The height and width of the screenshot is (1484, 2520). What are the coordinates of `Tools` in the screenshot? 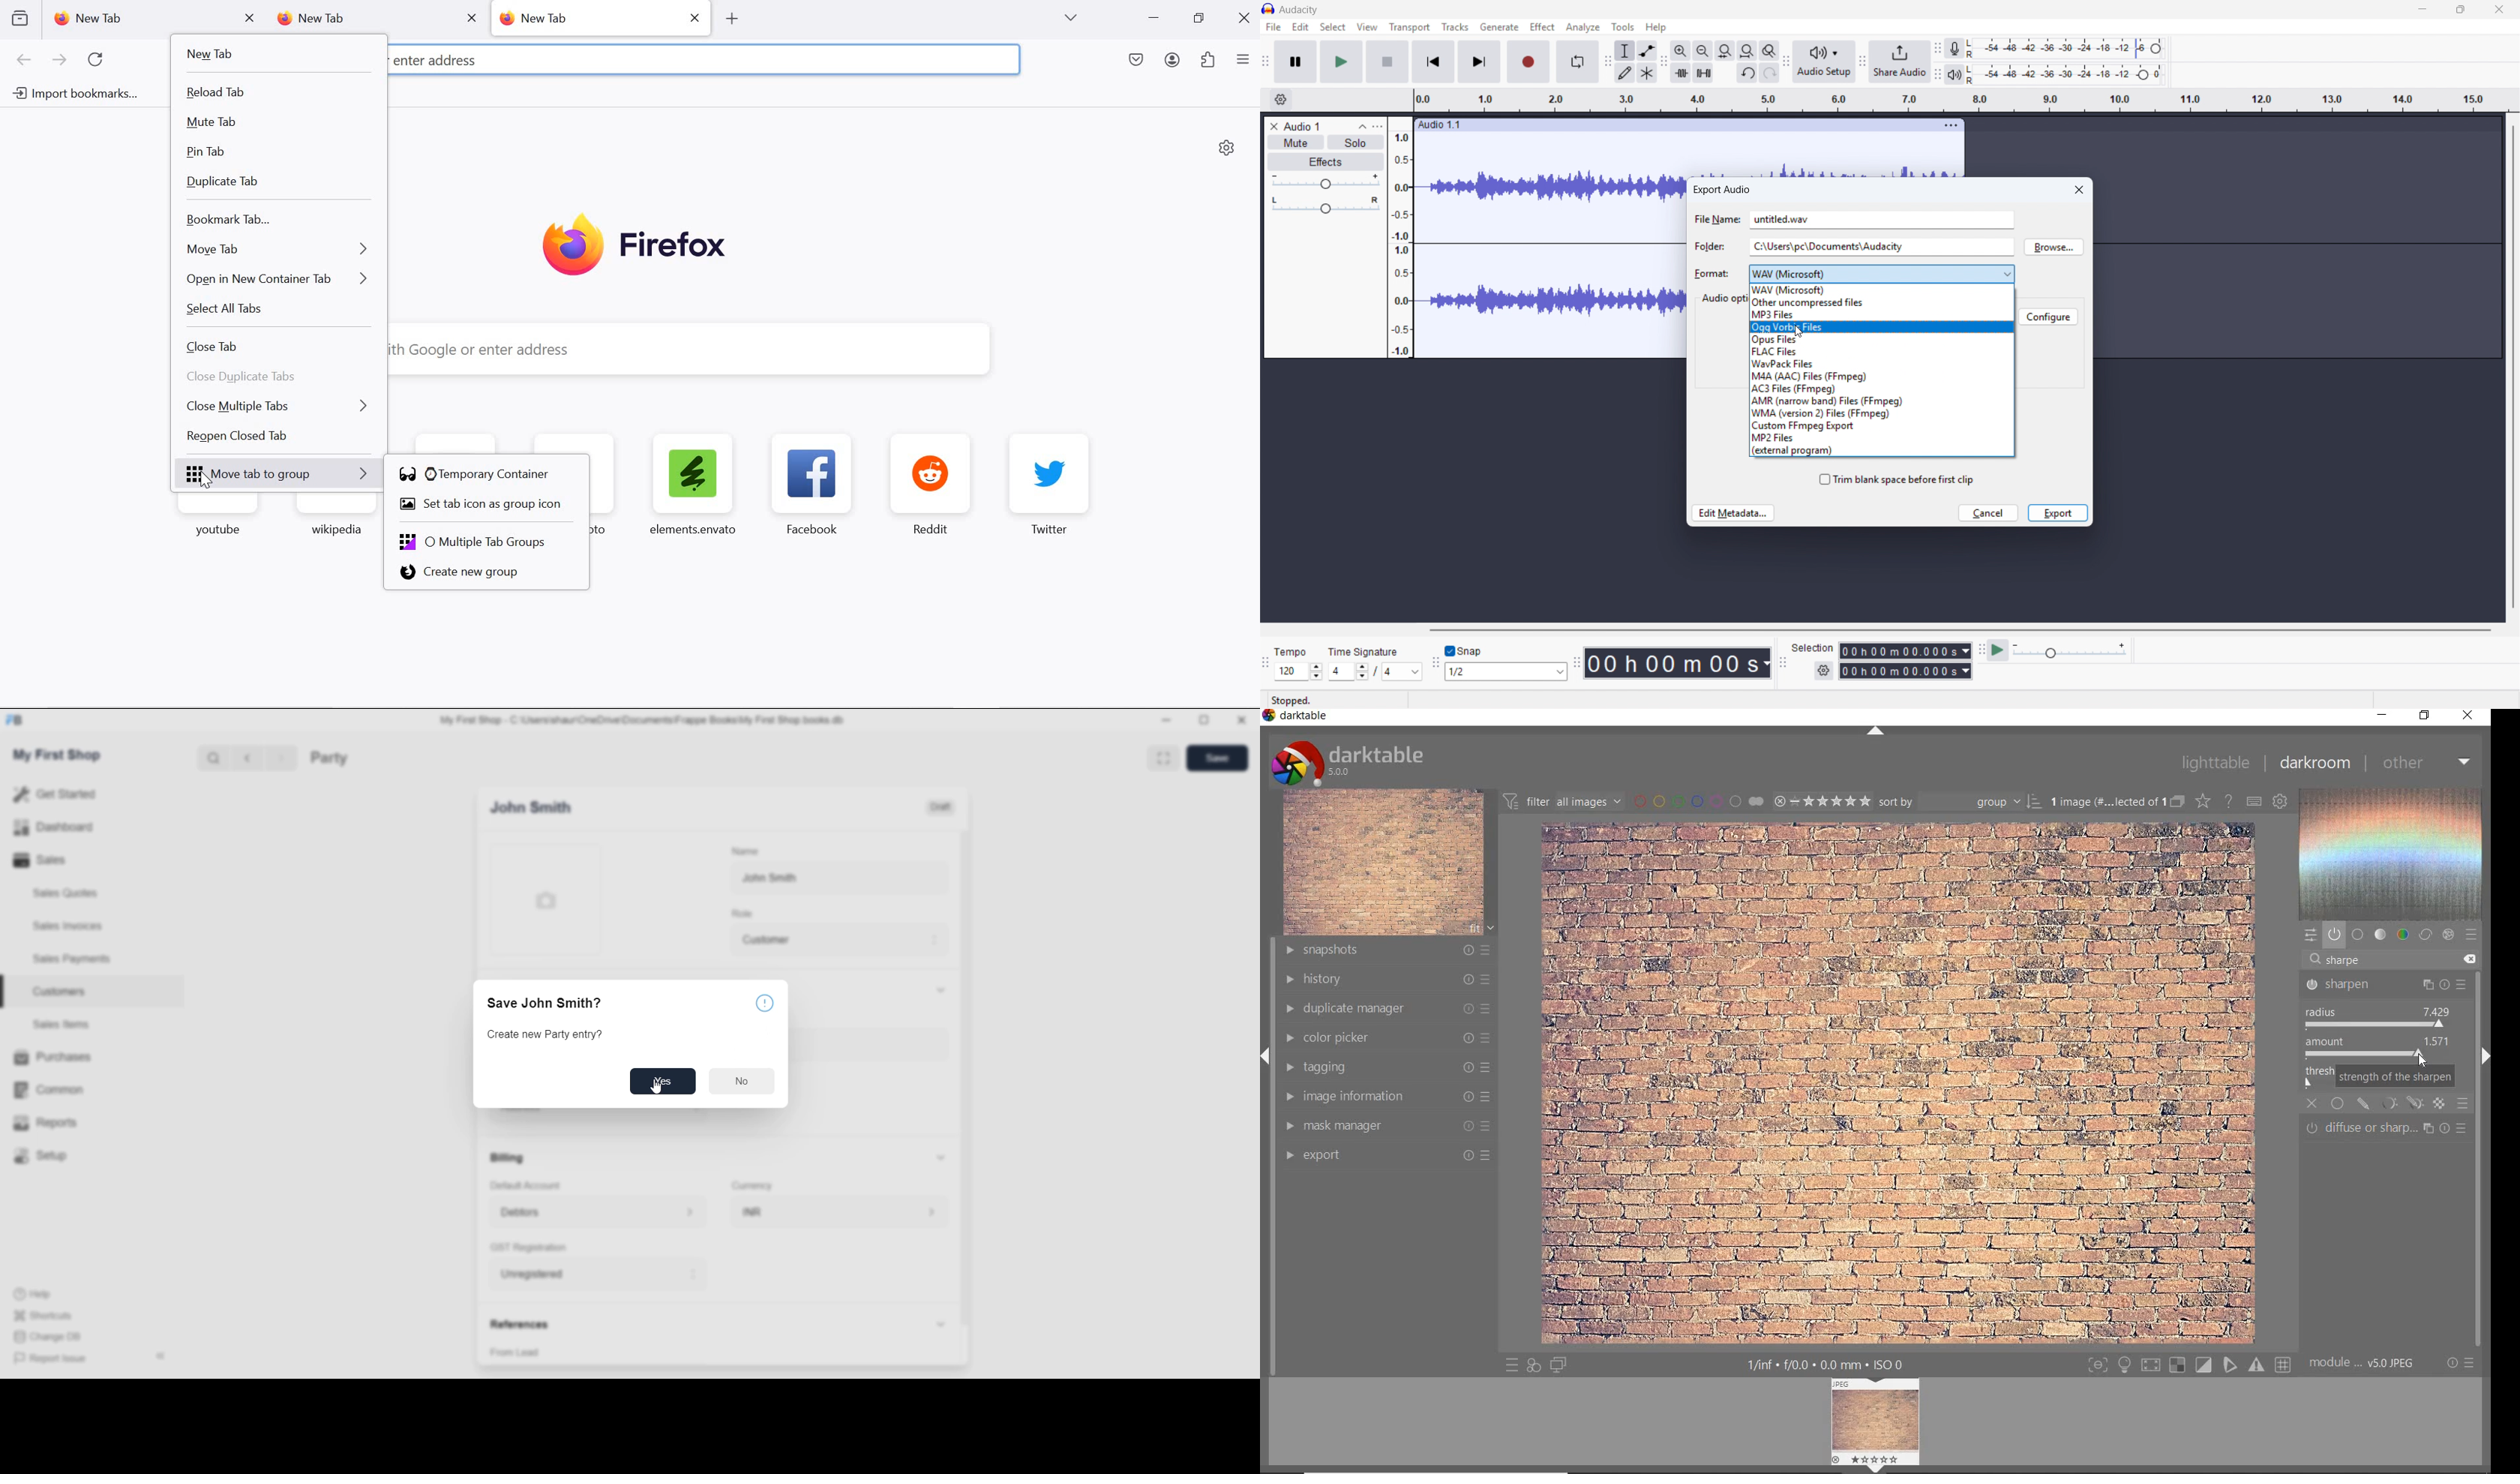 It's located at (1624, 26).